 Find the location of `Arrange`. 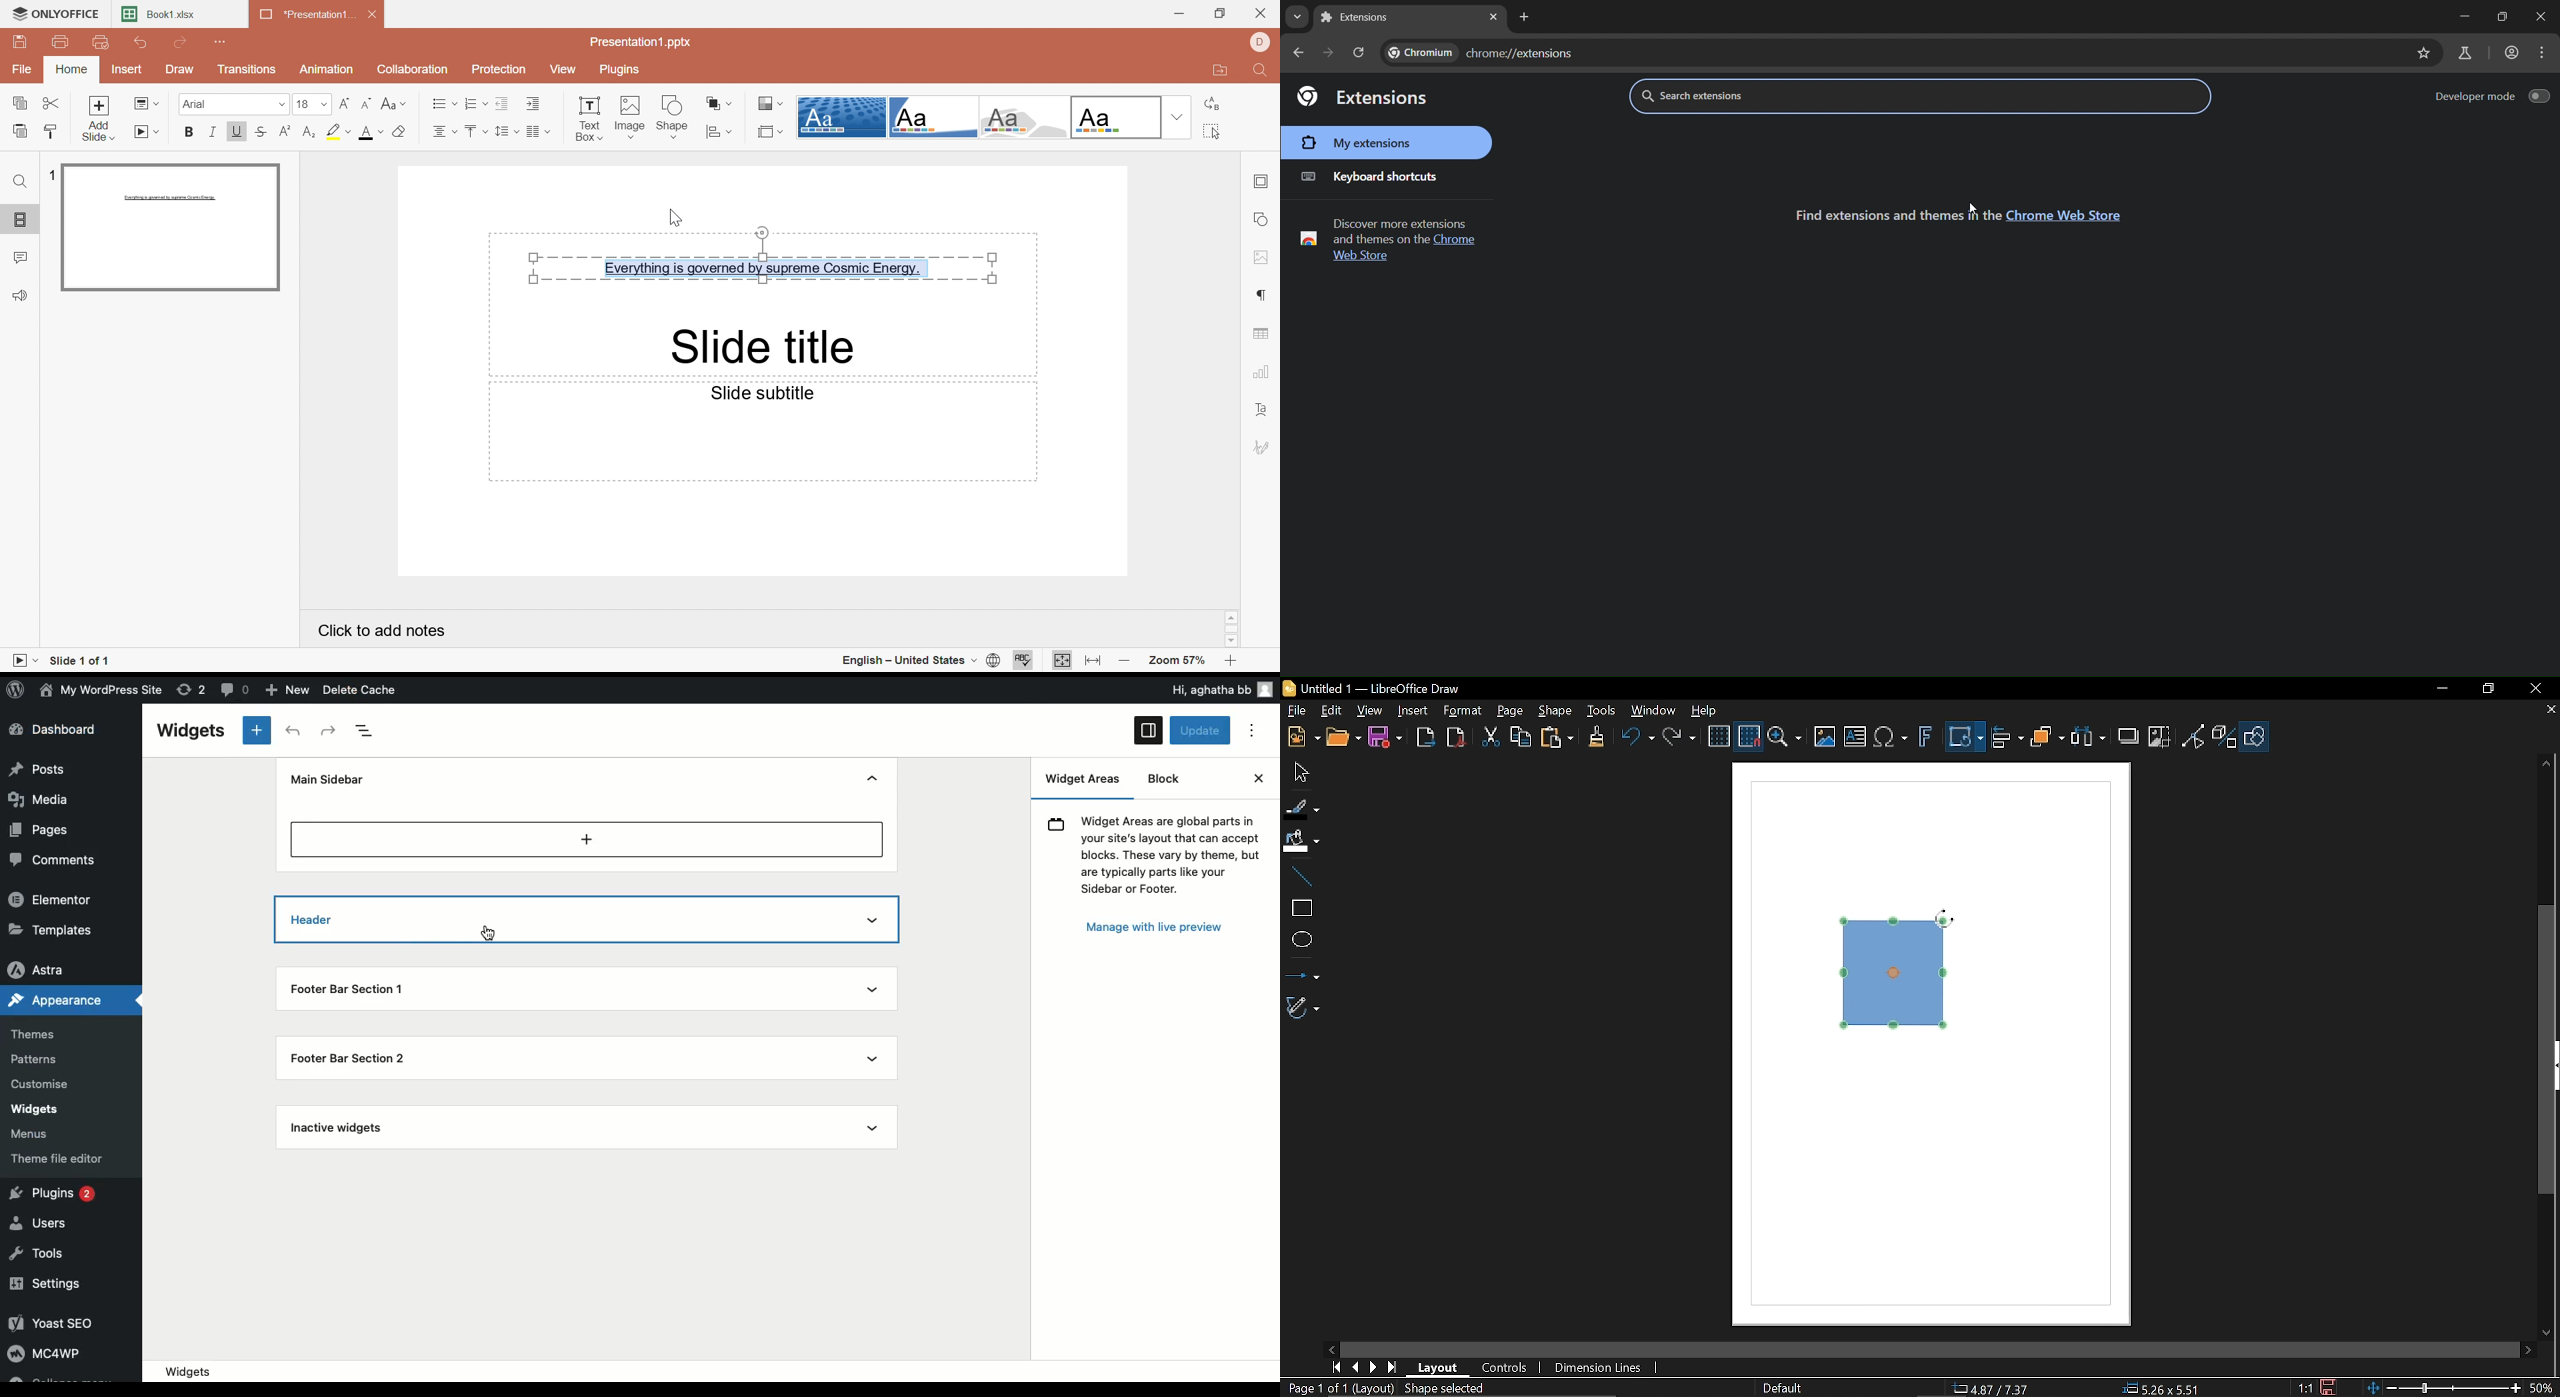

Arrange is located at coordinates (2047, 739).